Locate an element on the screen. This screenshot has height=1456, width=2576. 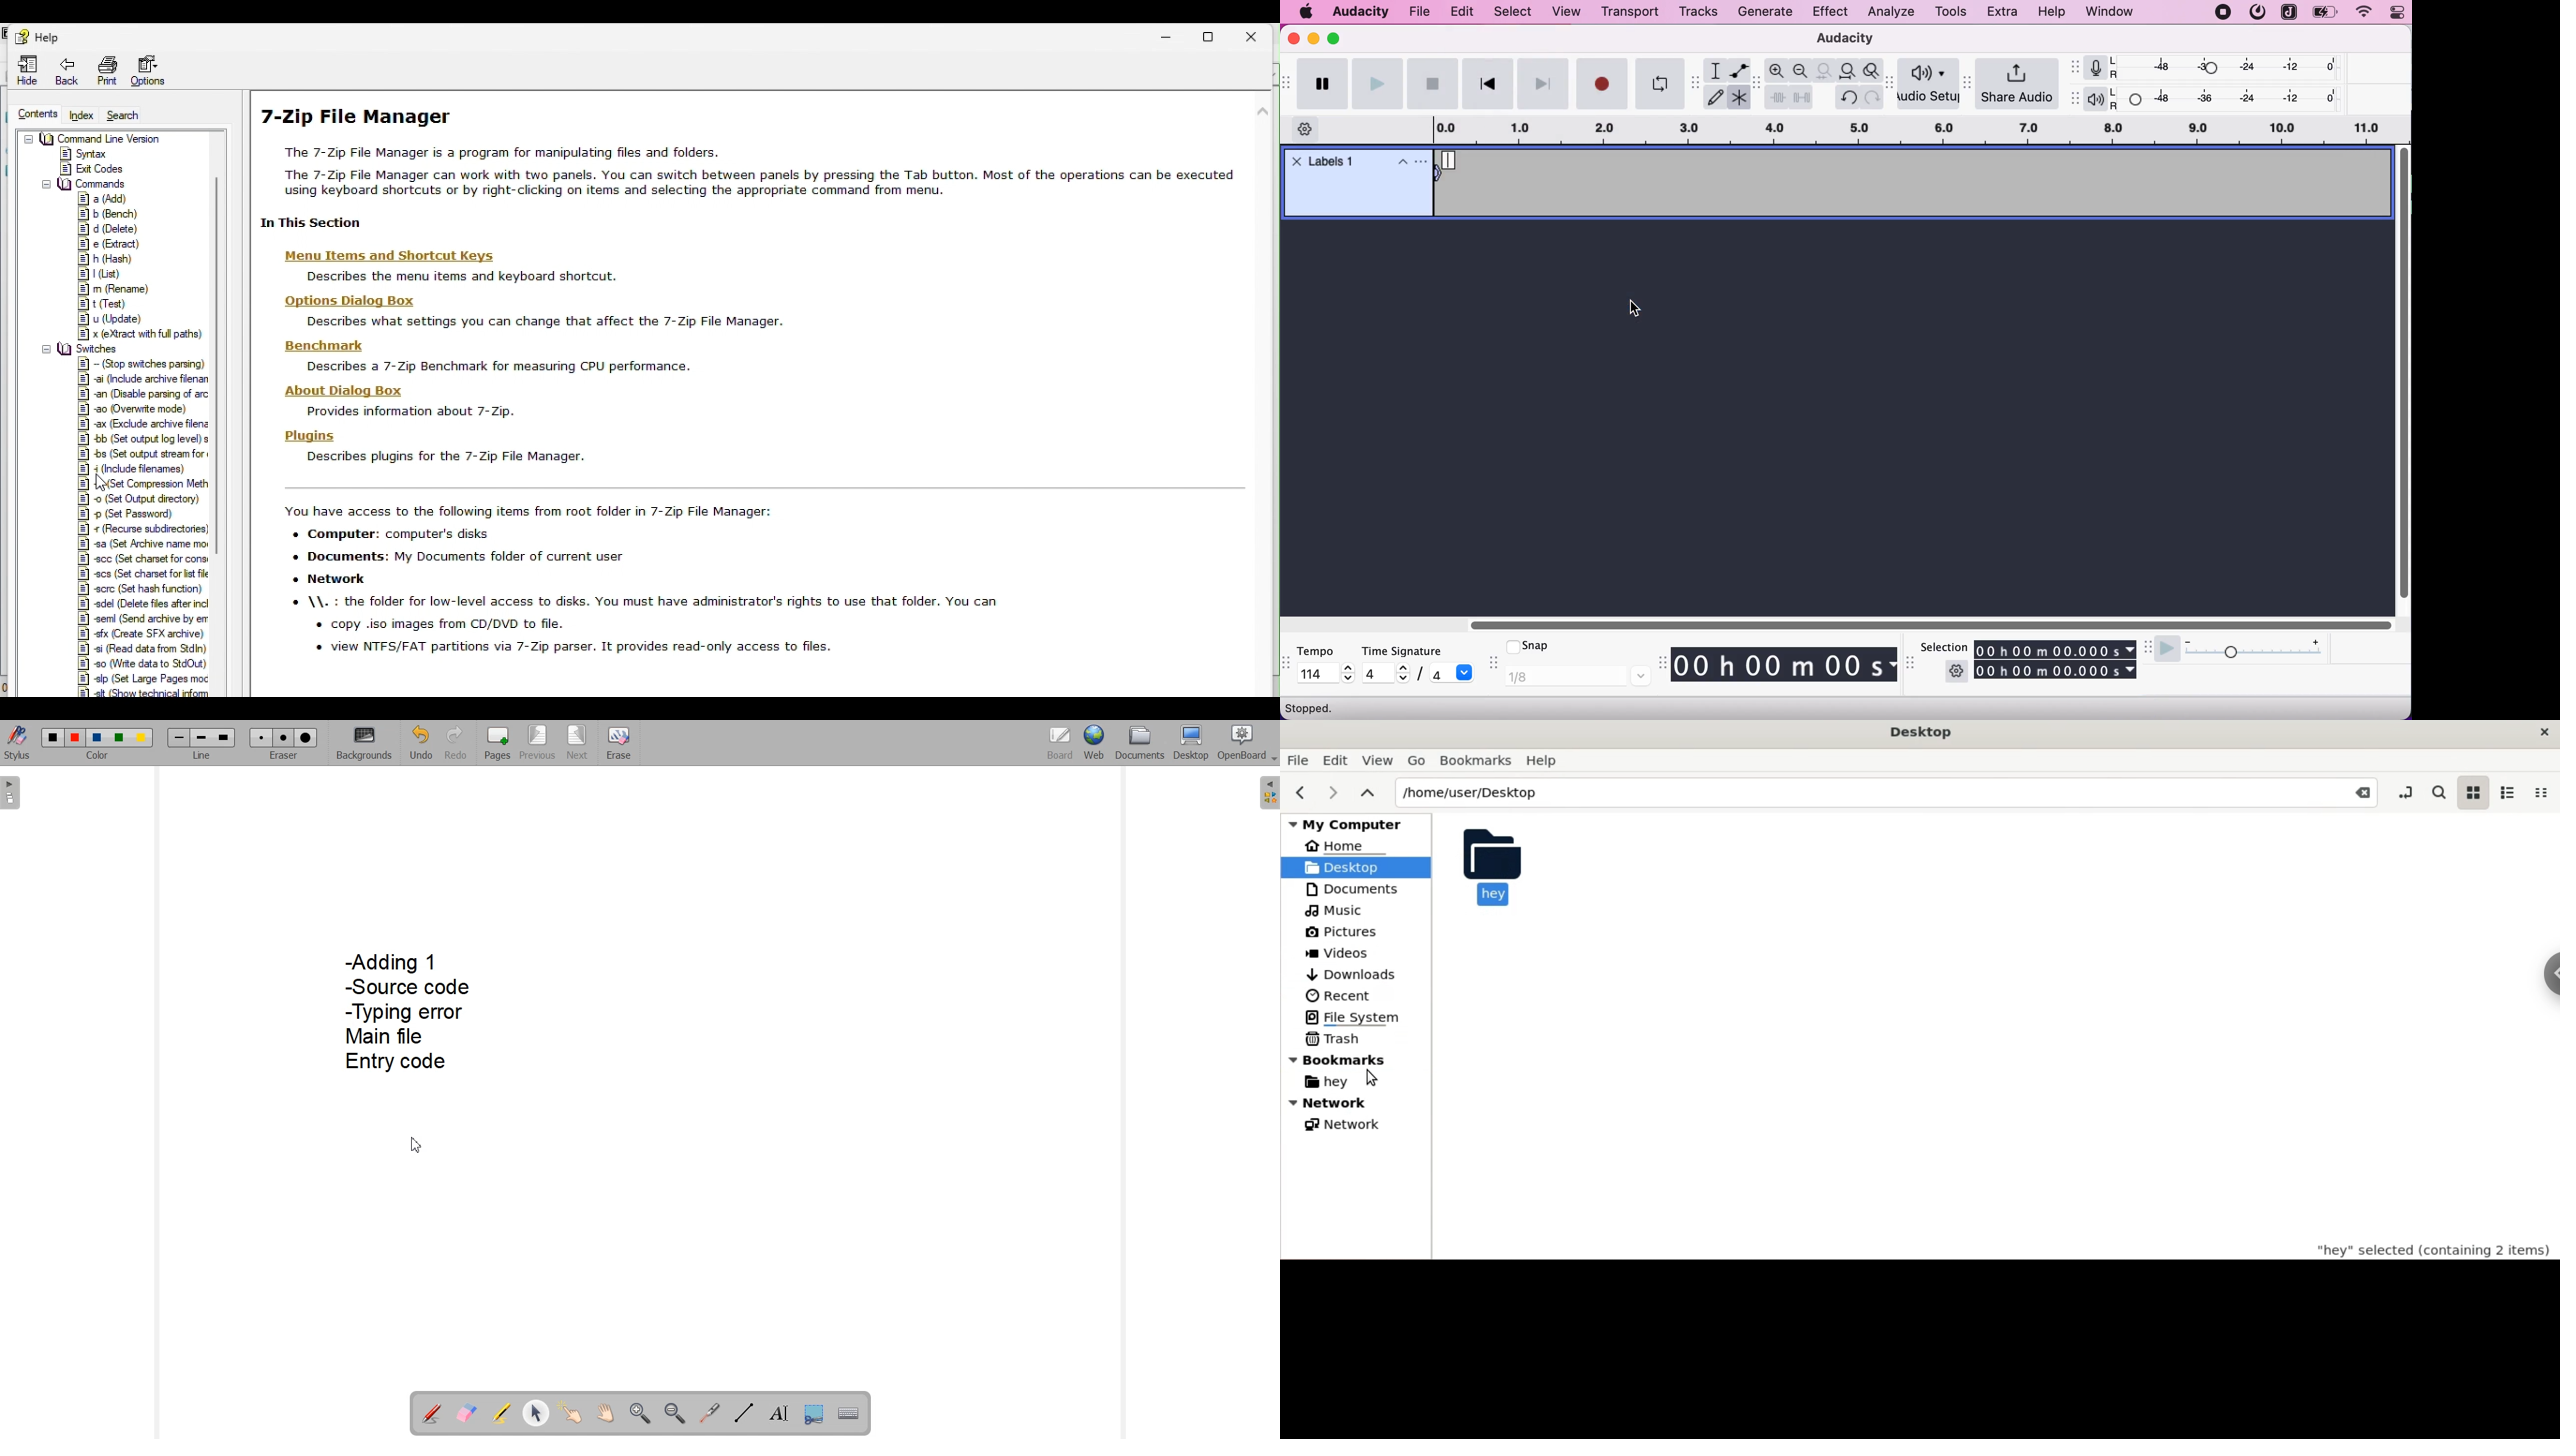
skip to start is located at coordinates (1490, 83).